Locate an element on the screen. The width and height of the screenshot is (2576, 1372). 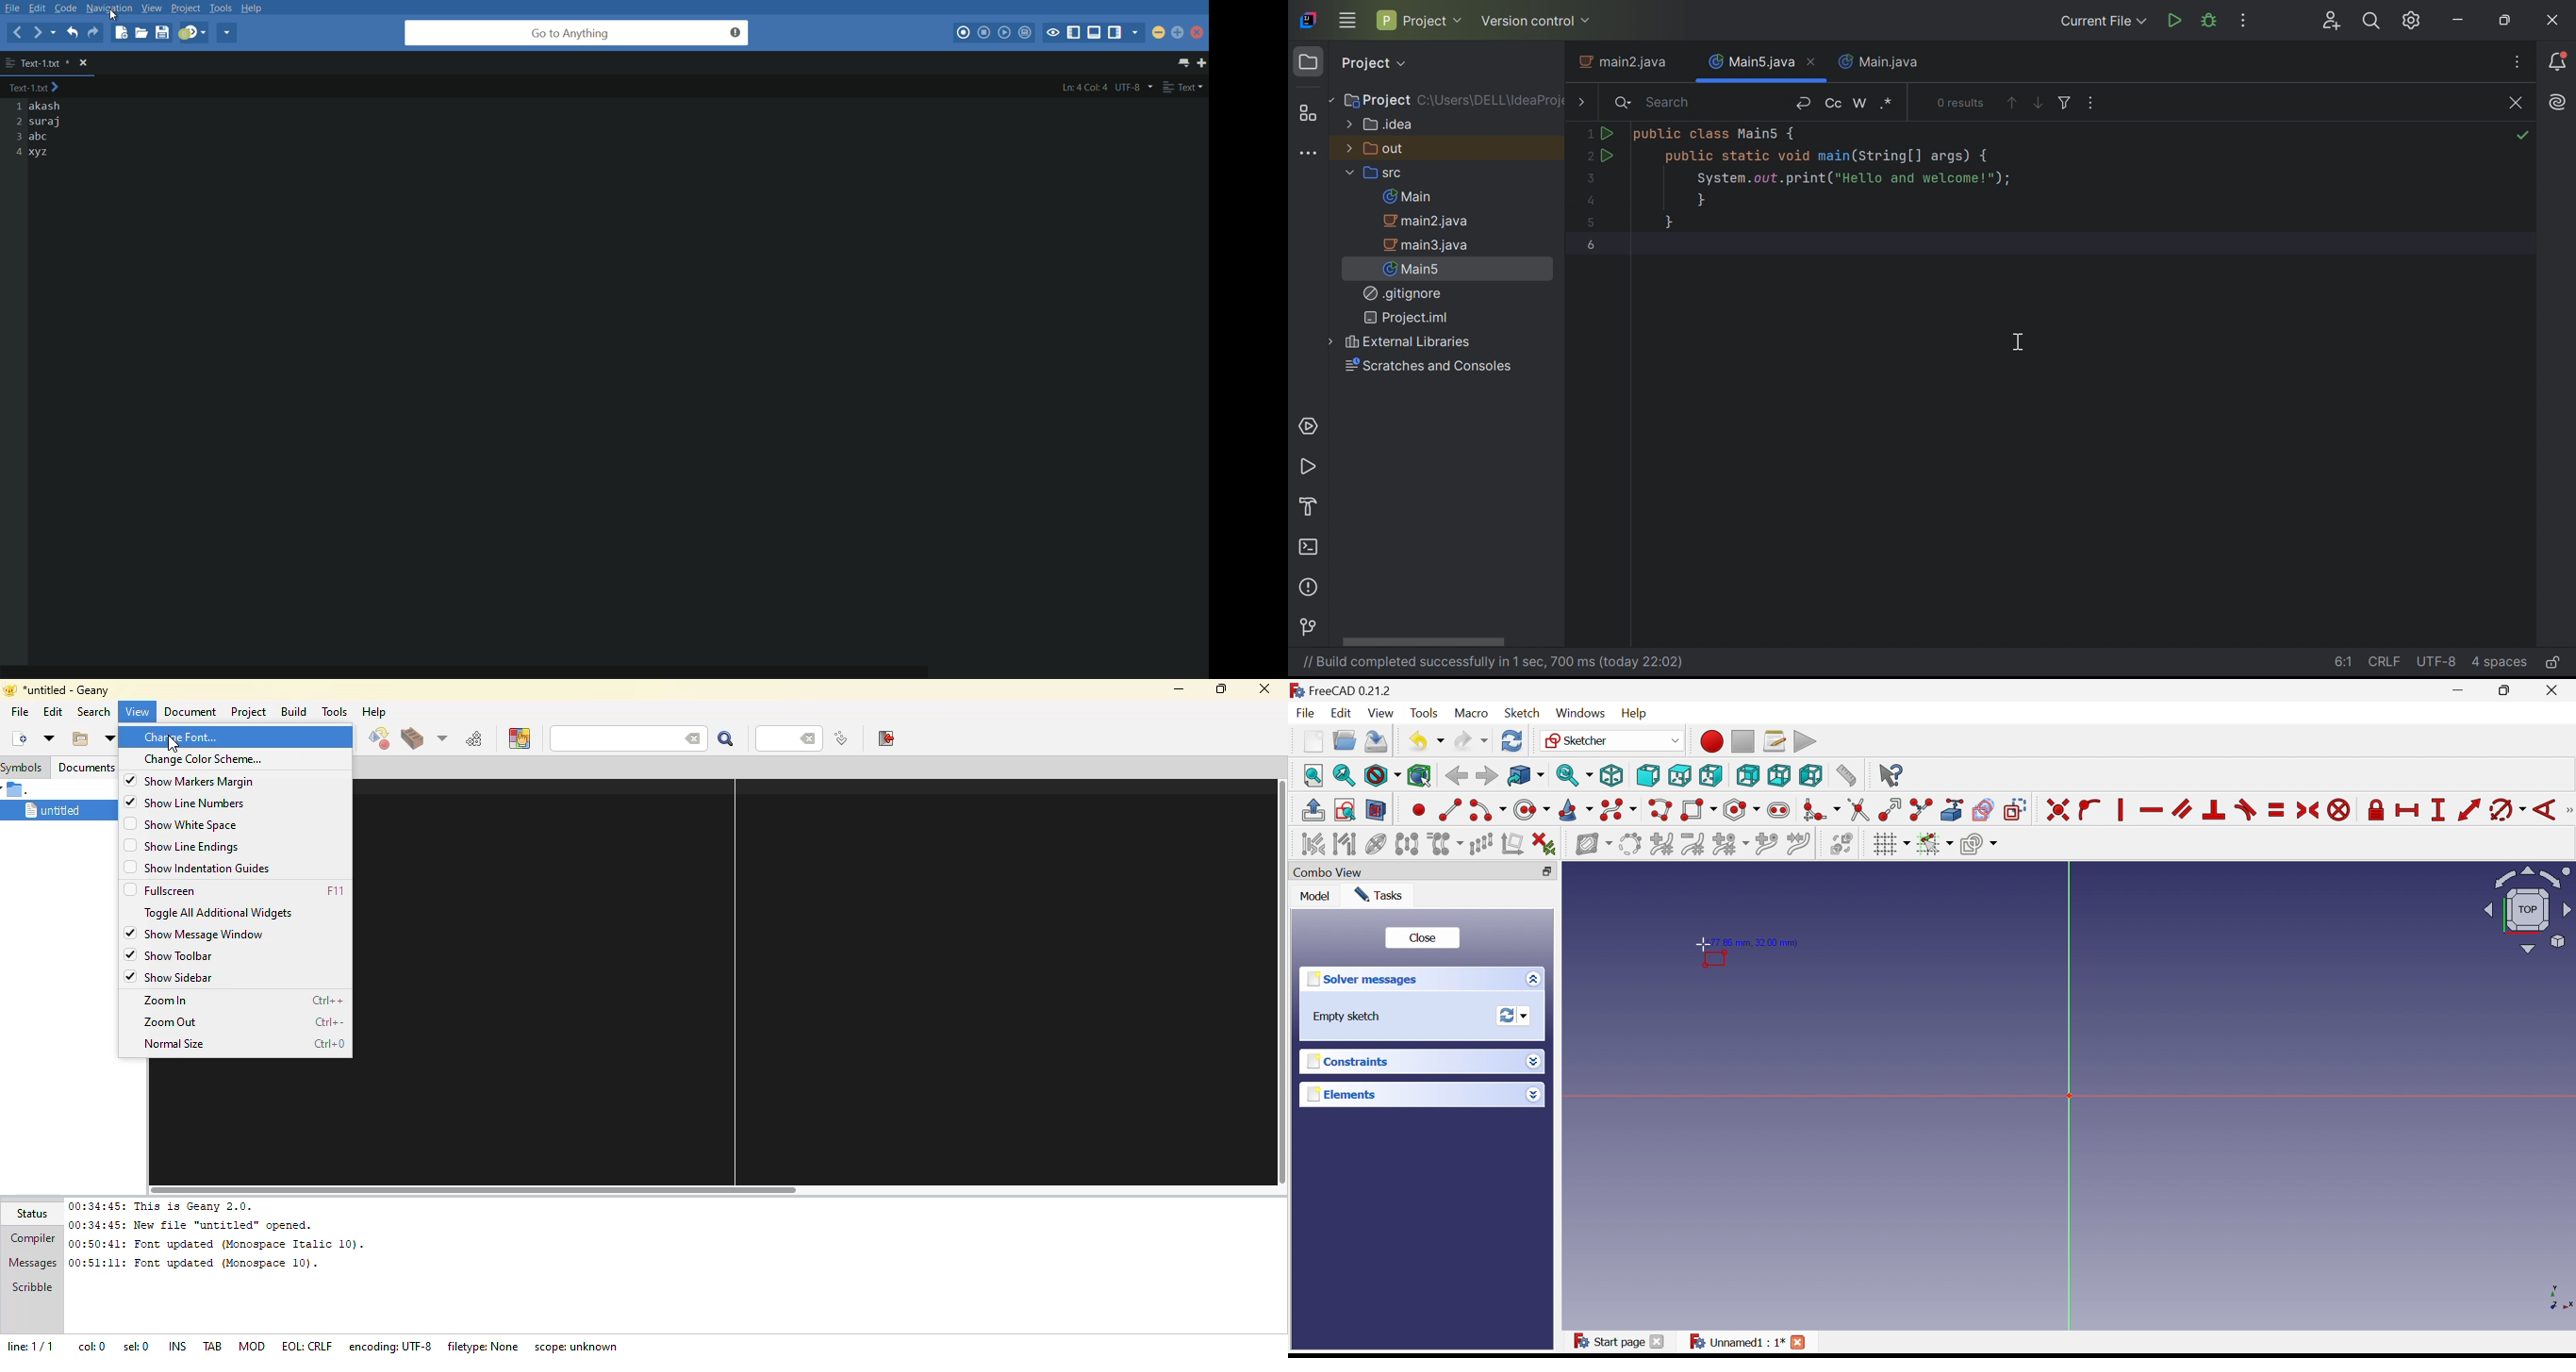
Create fillet is located at coordinates (1821, 811).